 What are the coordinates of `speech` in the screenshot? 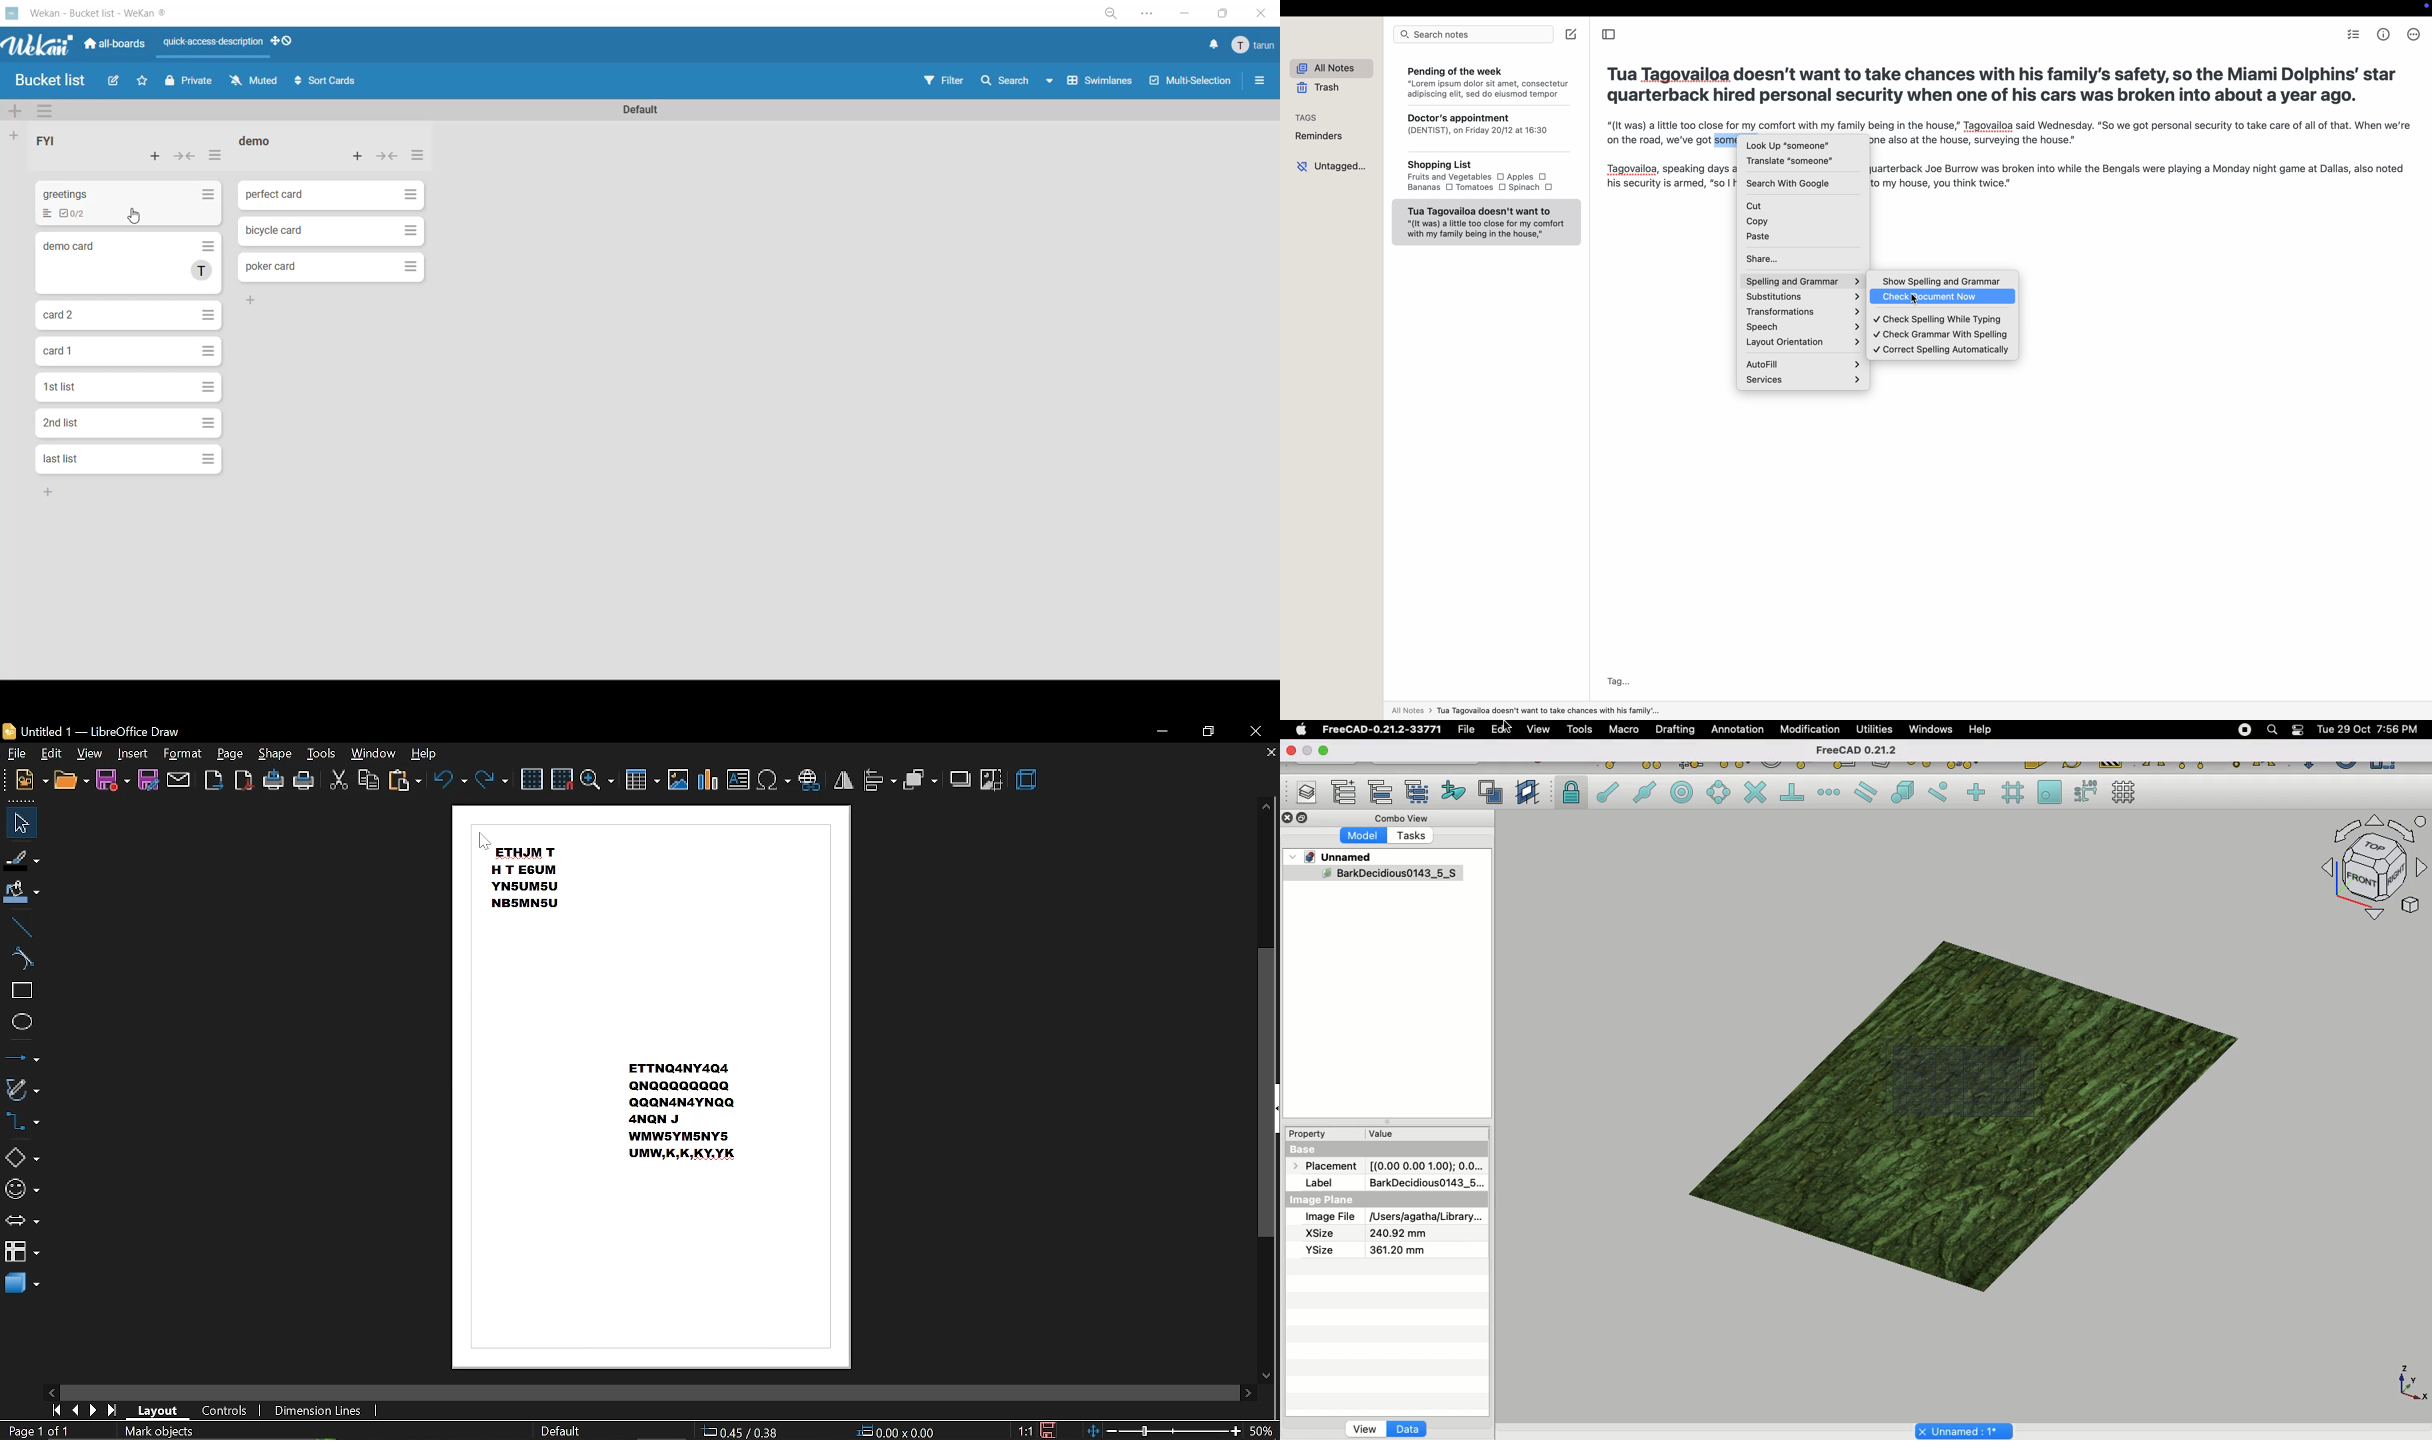 It's located at (1800, 327).